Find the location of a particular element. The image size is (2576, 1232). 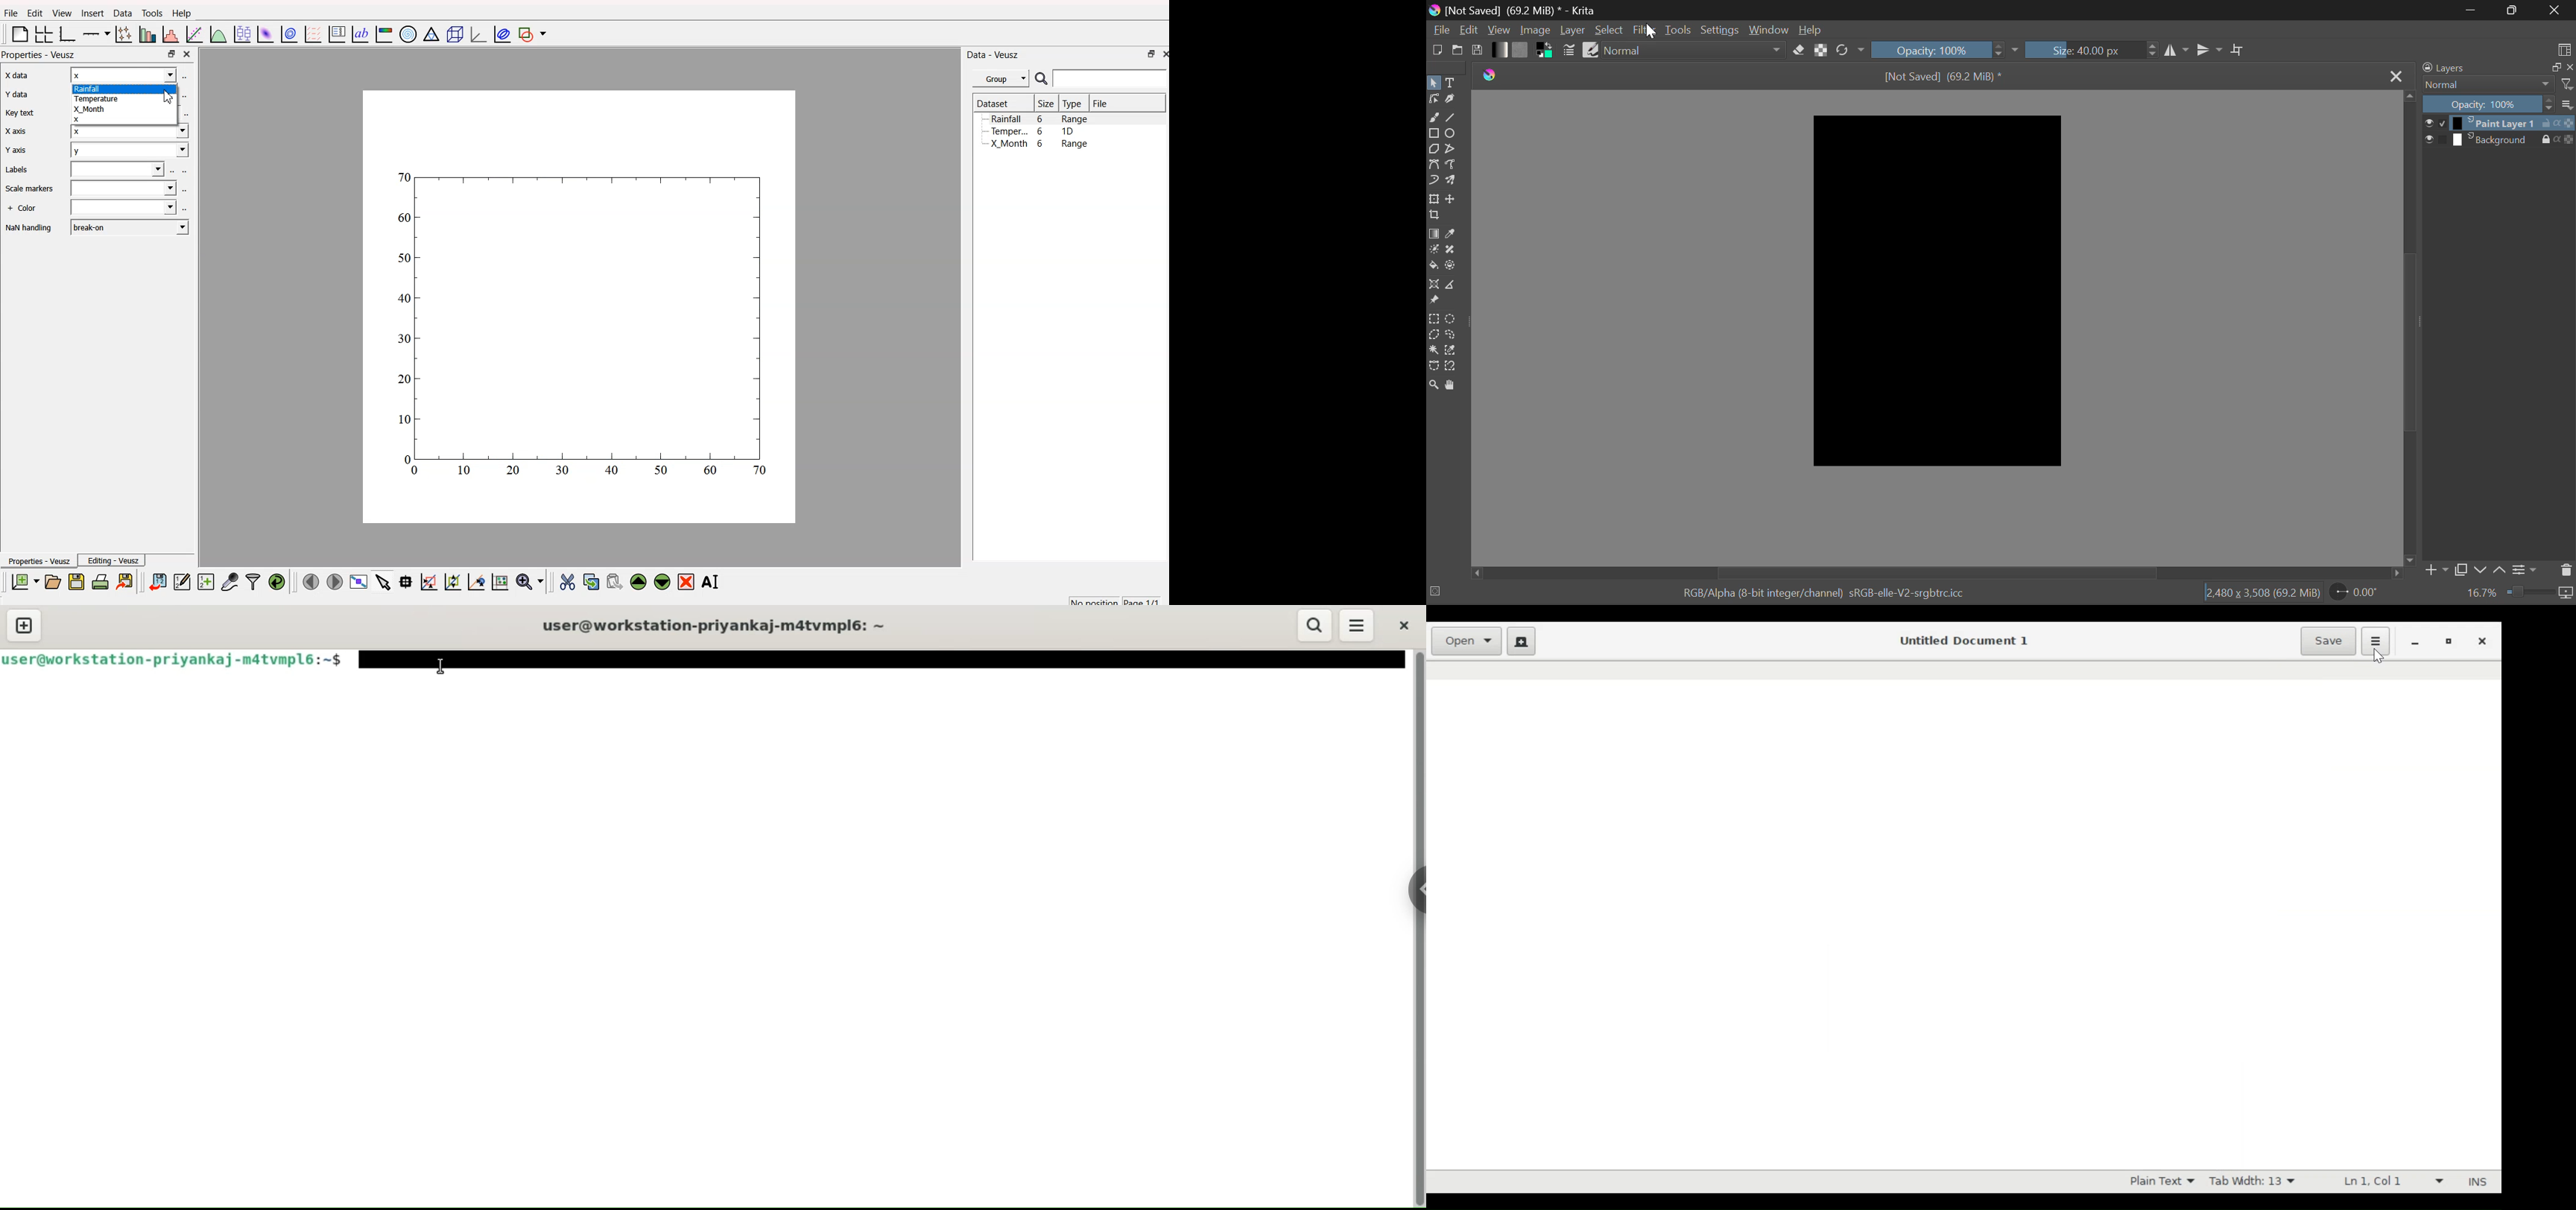

Edit is located at coordinates (33, 13).